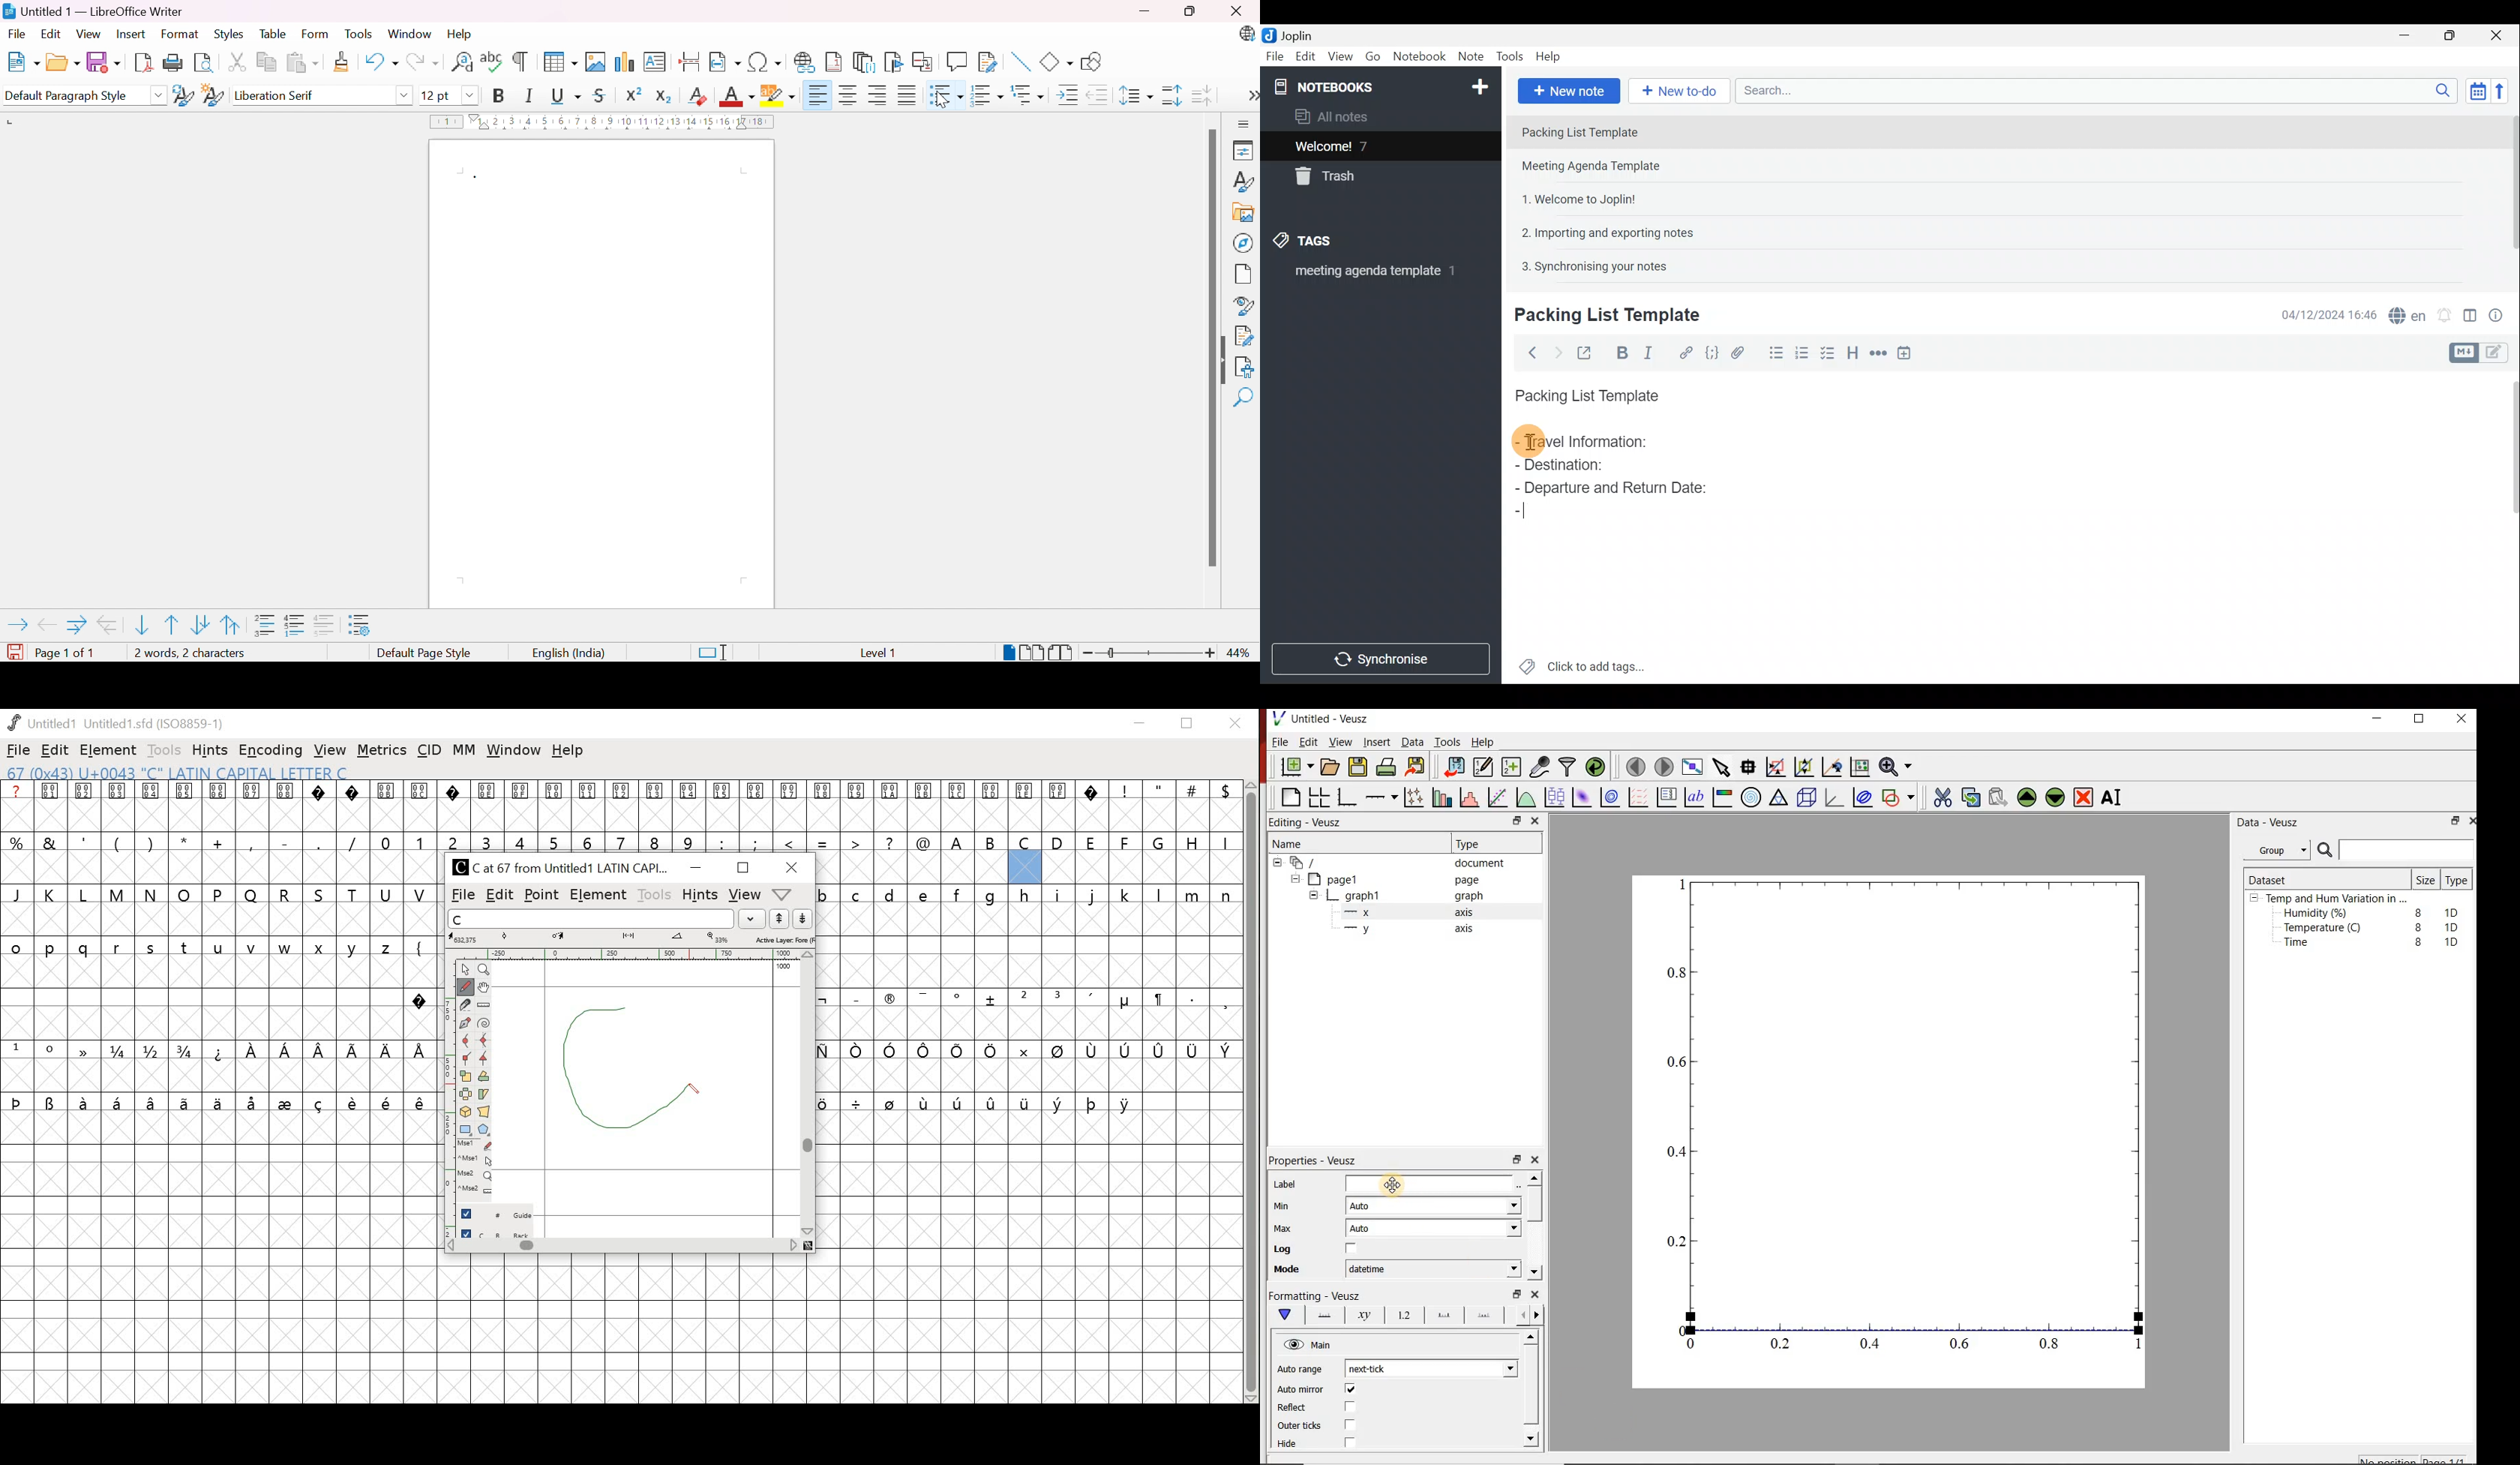 This screenshot has height=1484, width=2520. Describe the element at coordinates (1303, 57) in the screenshot. I see `Edit` at that location.